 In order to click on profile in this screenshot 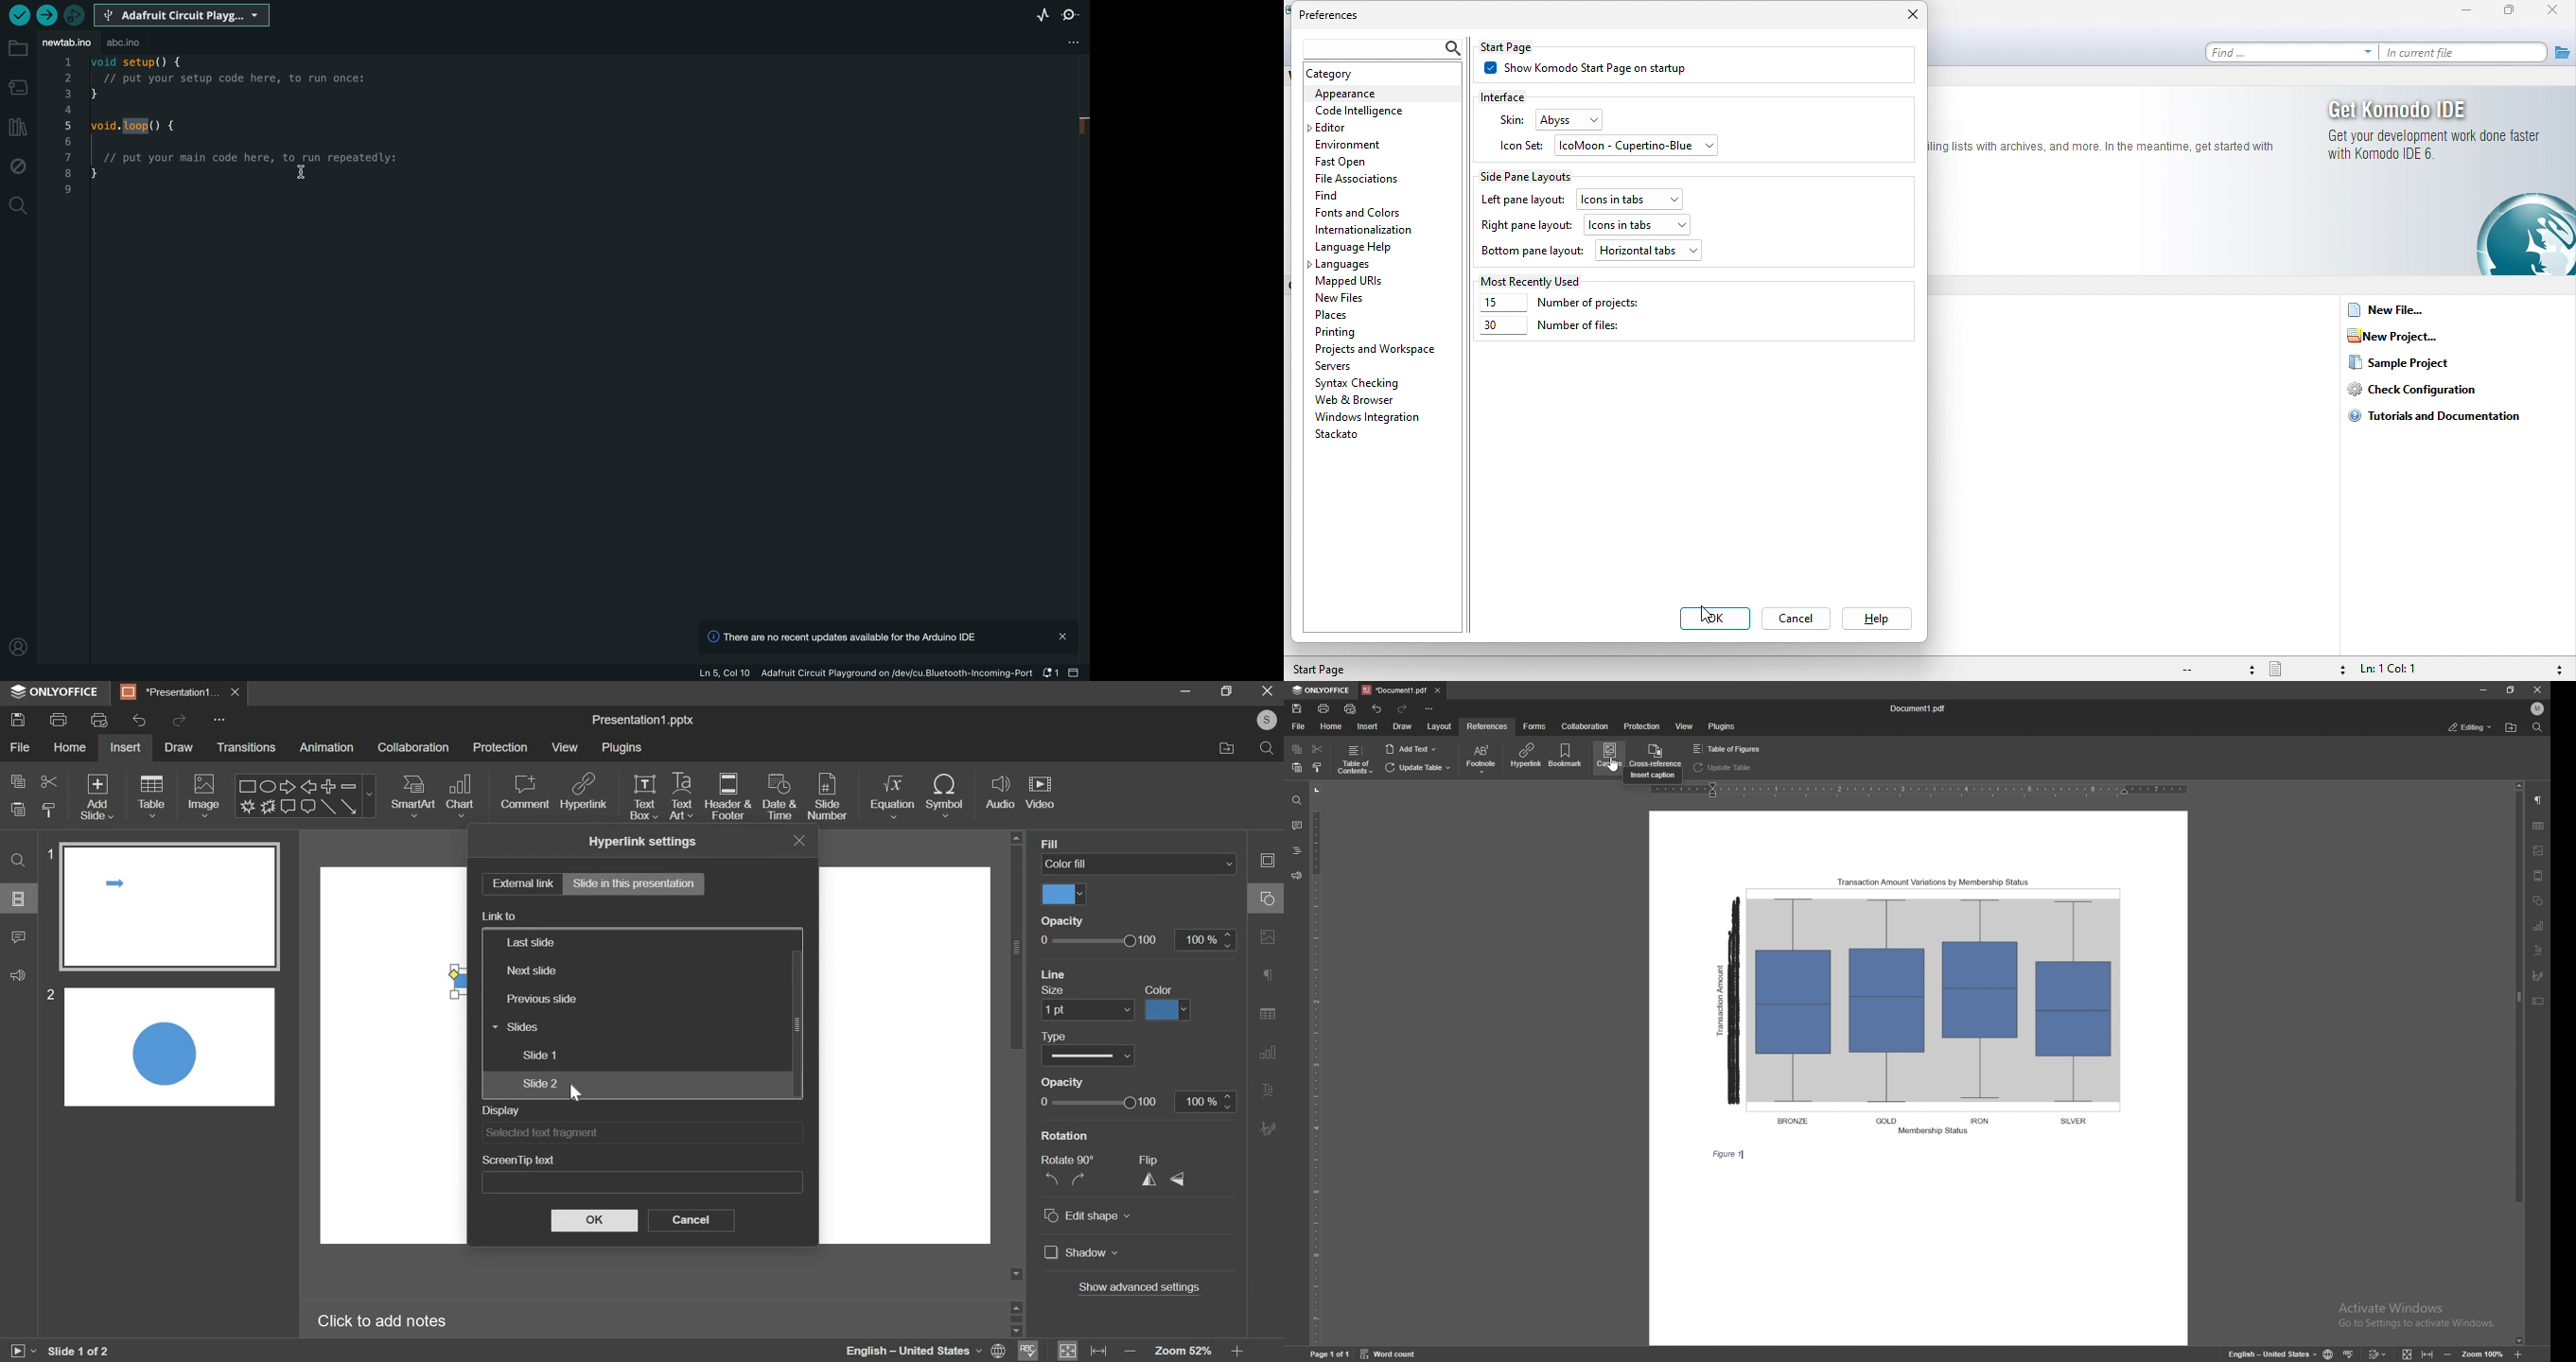, I will do `click(2538, 708)`.